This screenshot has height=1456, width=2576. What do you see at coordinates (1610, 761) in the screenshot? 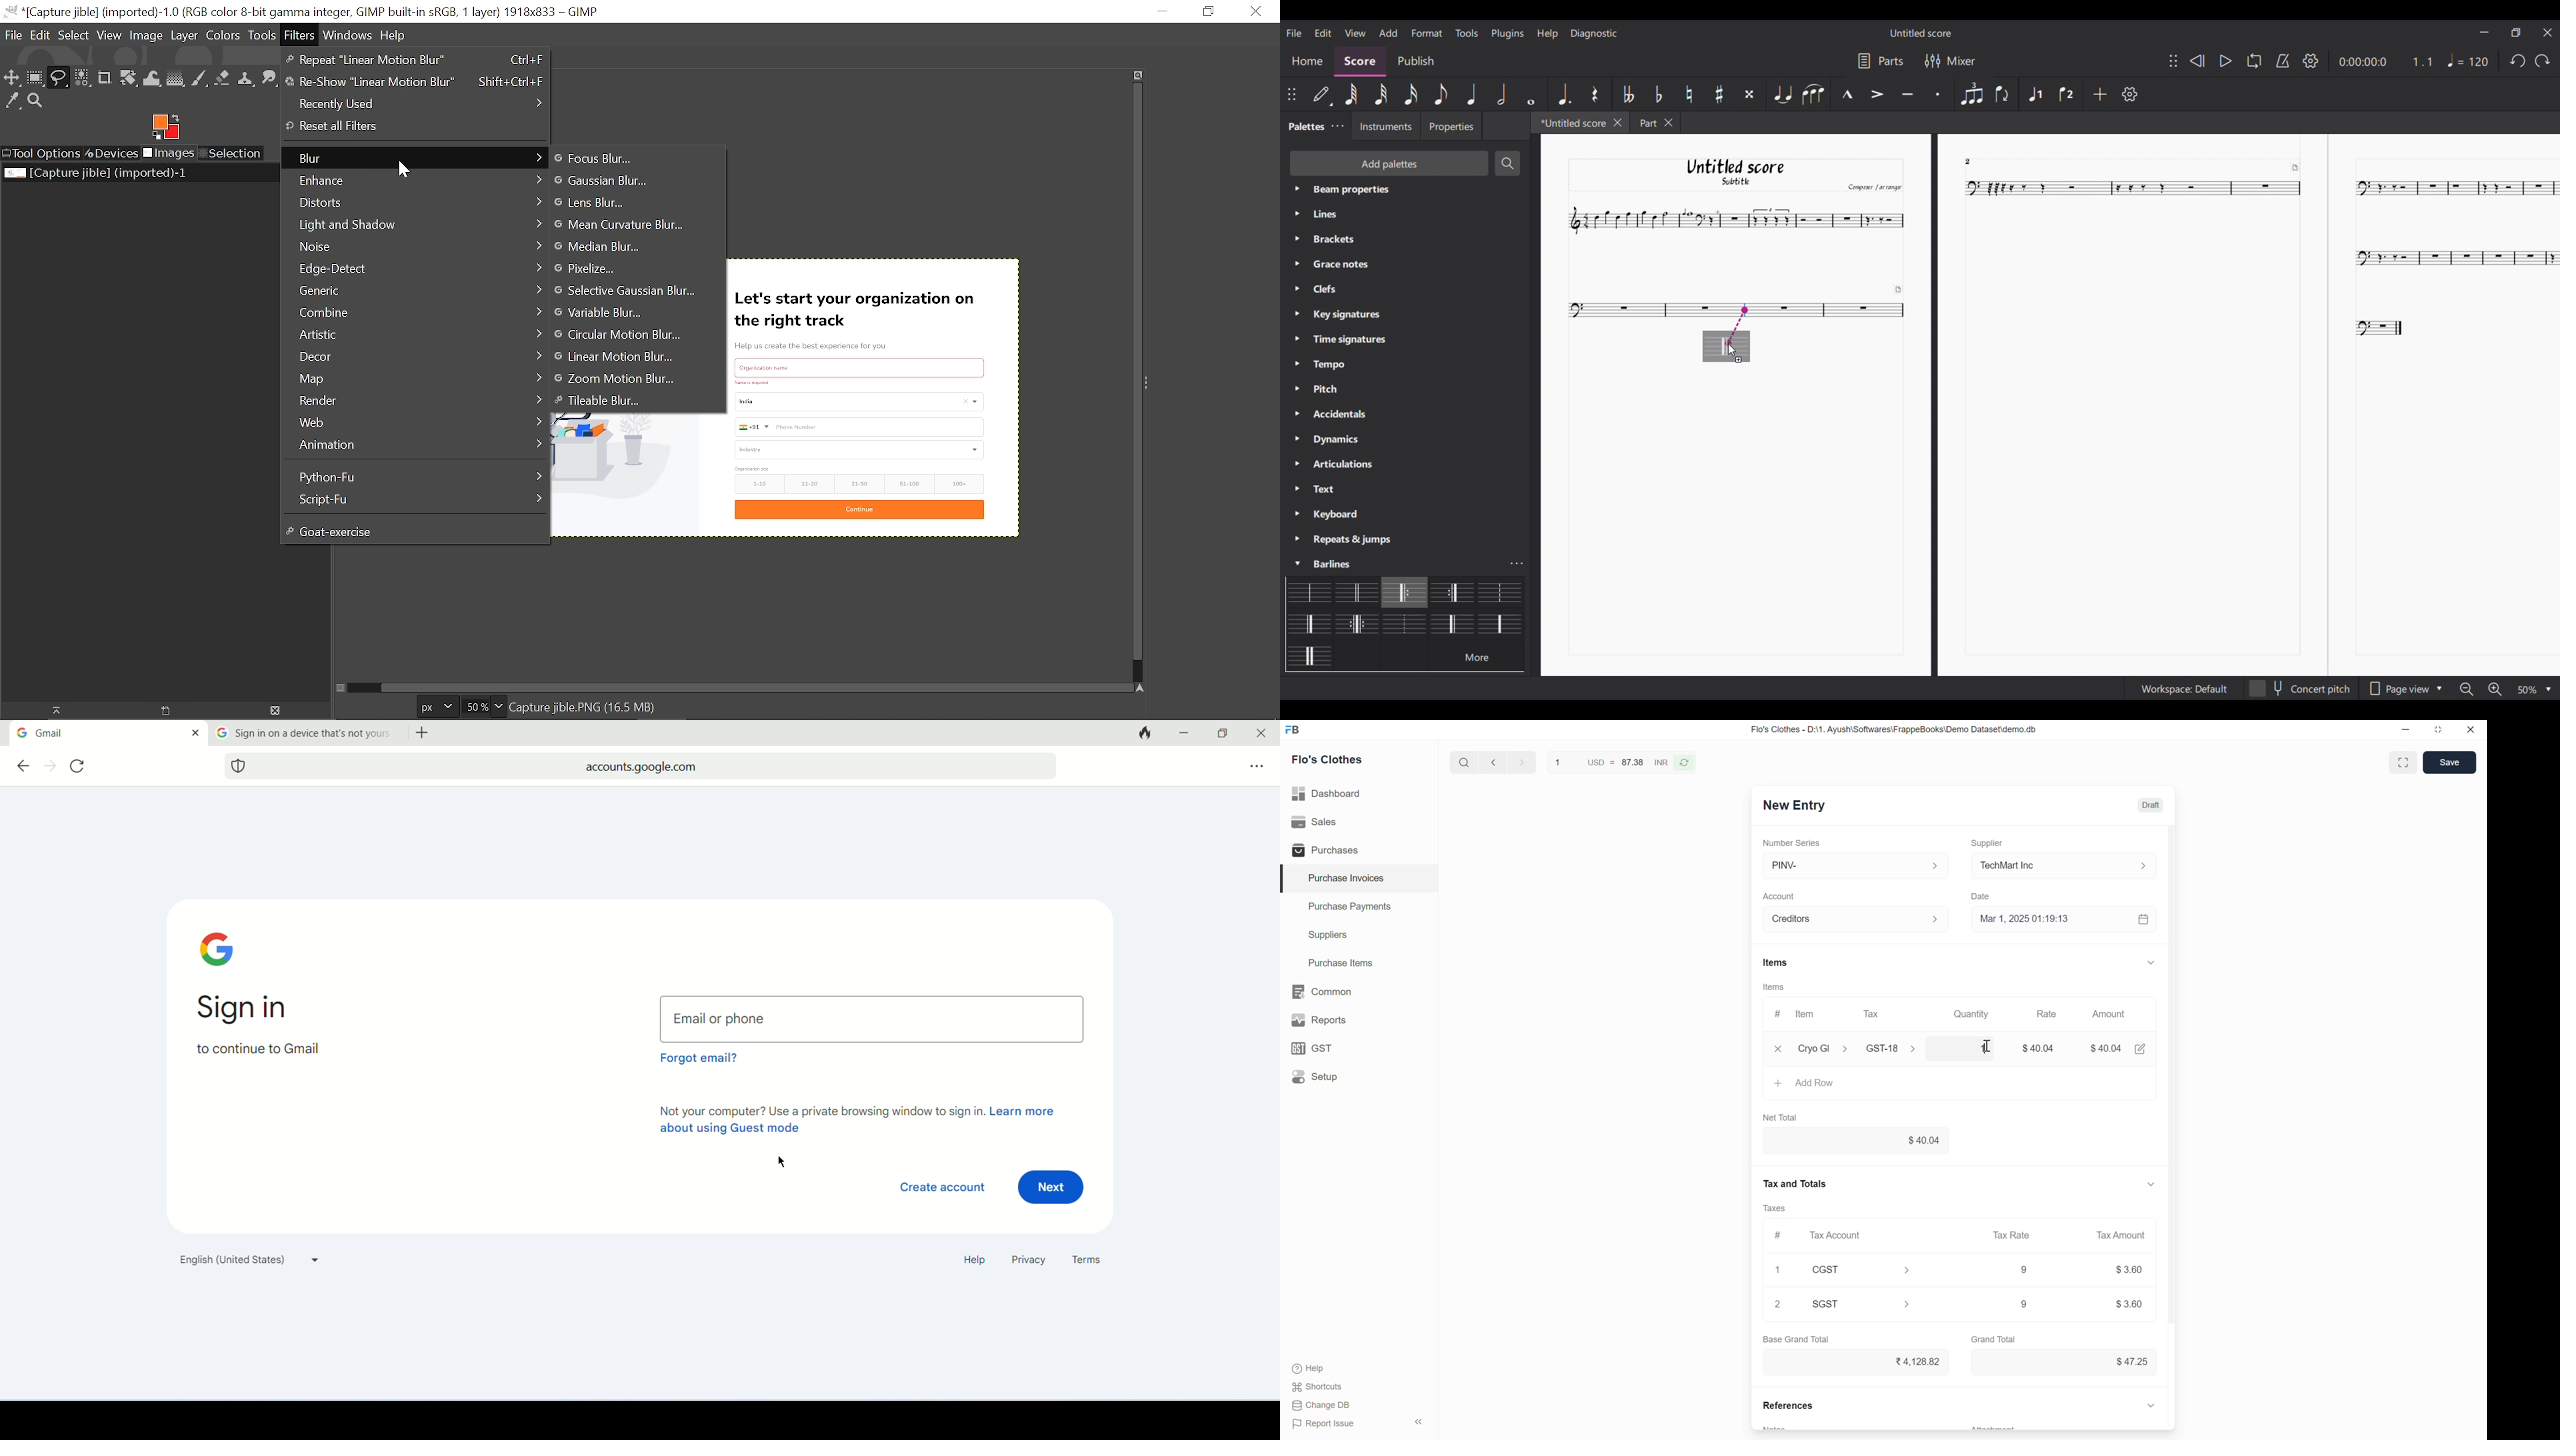
I see `1 USD = 87.38 INR` at bounding box center [1610, 761].